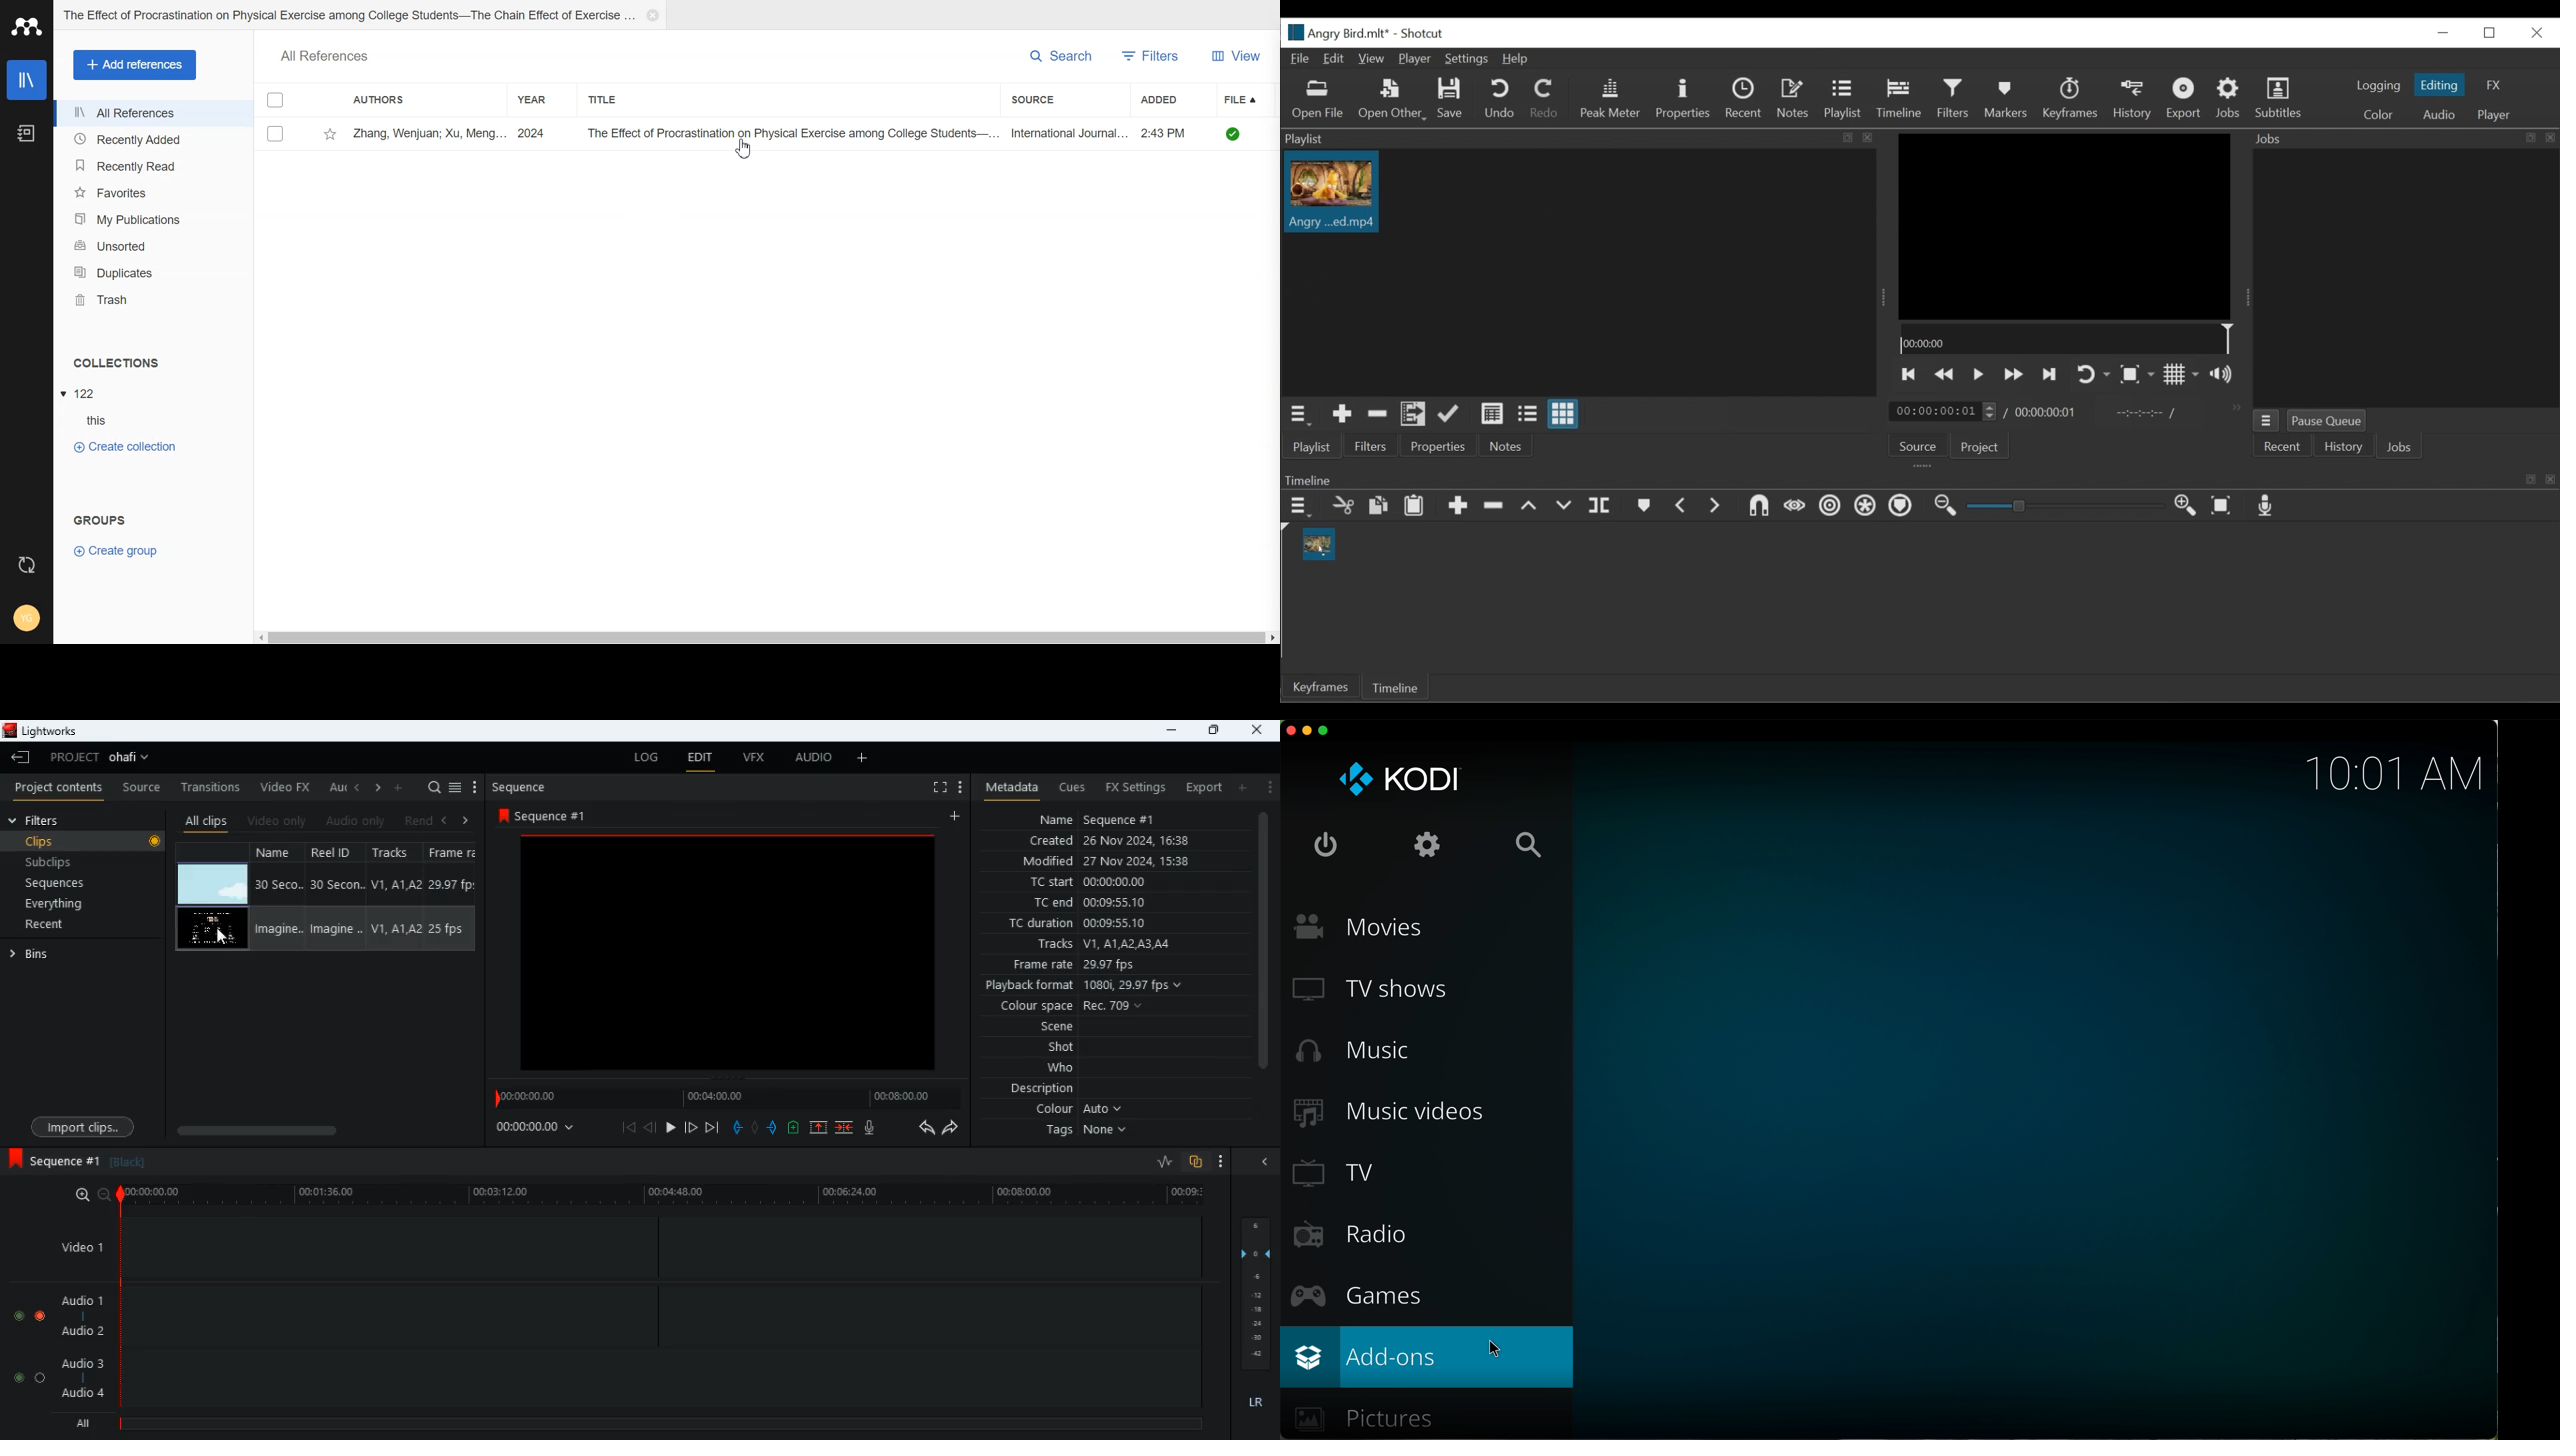 Image resolution: width=2576 pixels, height=1456 pixels. I want to click on settings, so click(1426, 844).